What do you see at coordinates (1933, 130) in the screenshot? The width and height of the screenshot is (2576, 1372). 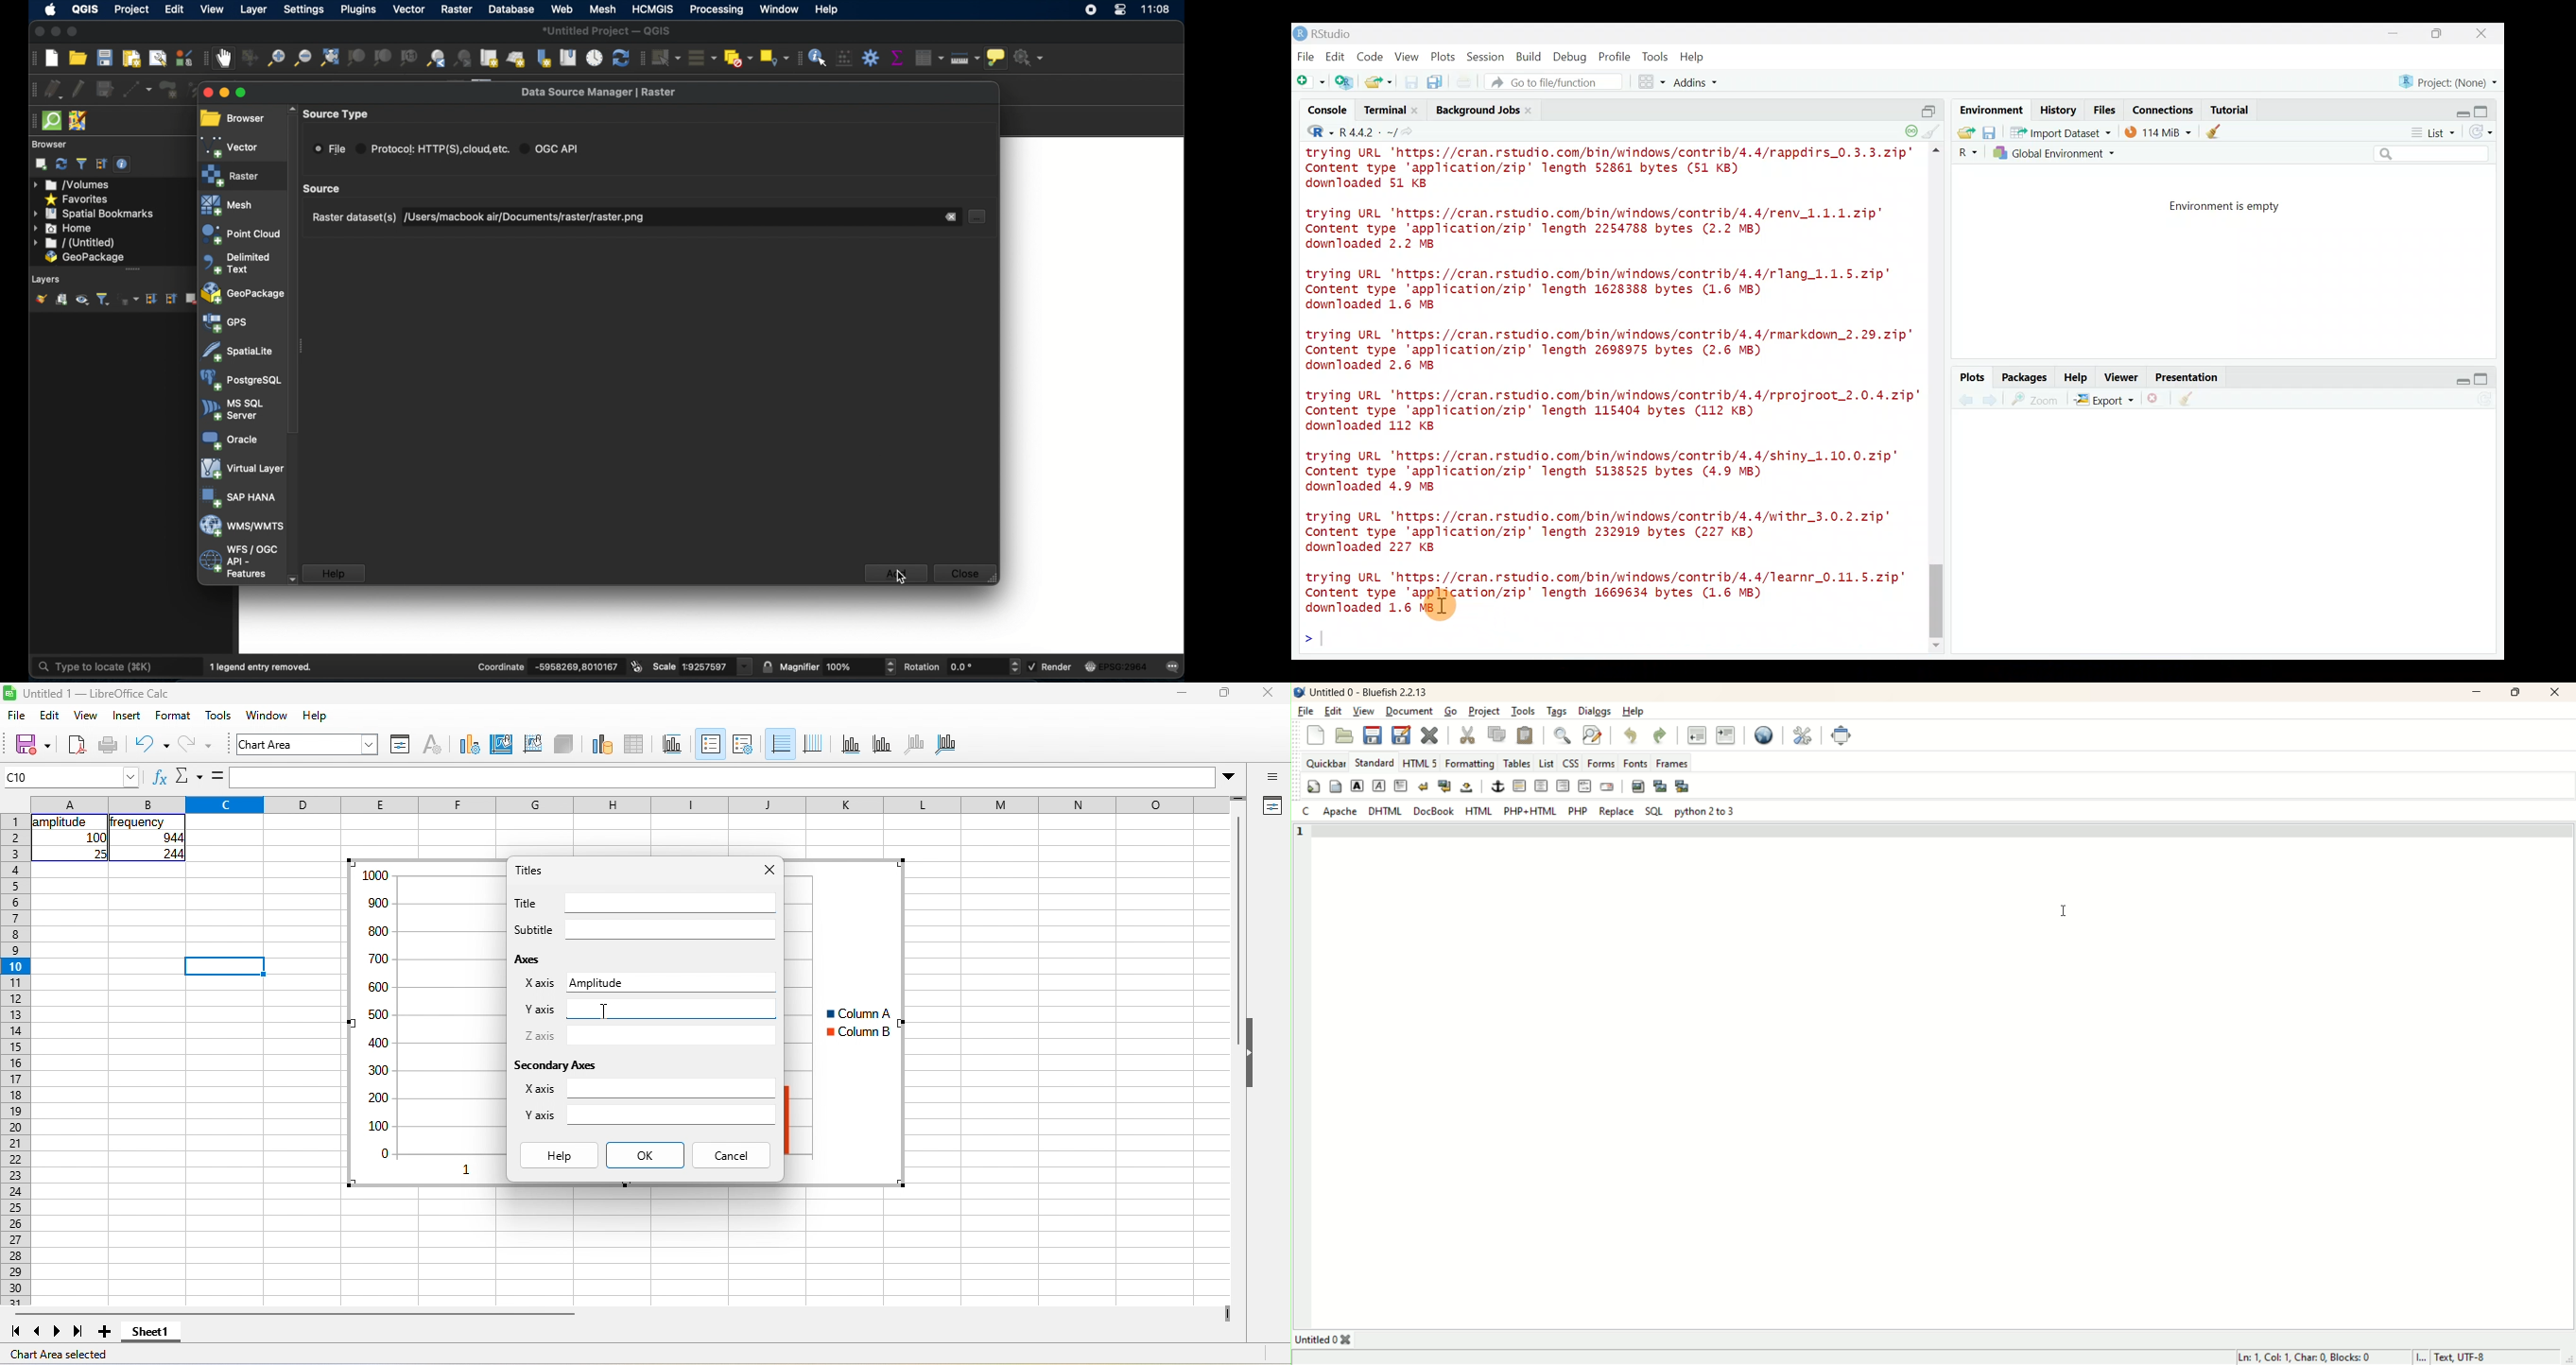 I see `clear console` at bounding box center [1933, 130].